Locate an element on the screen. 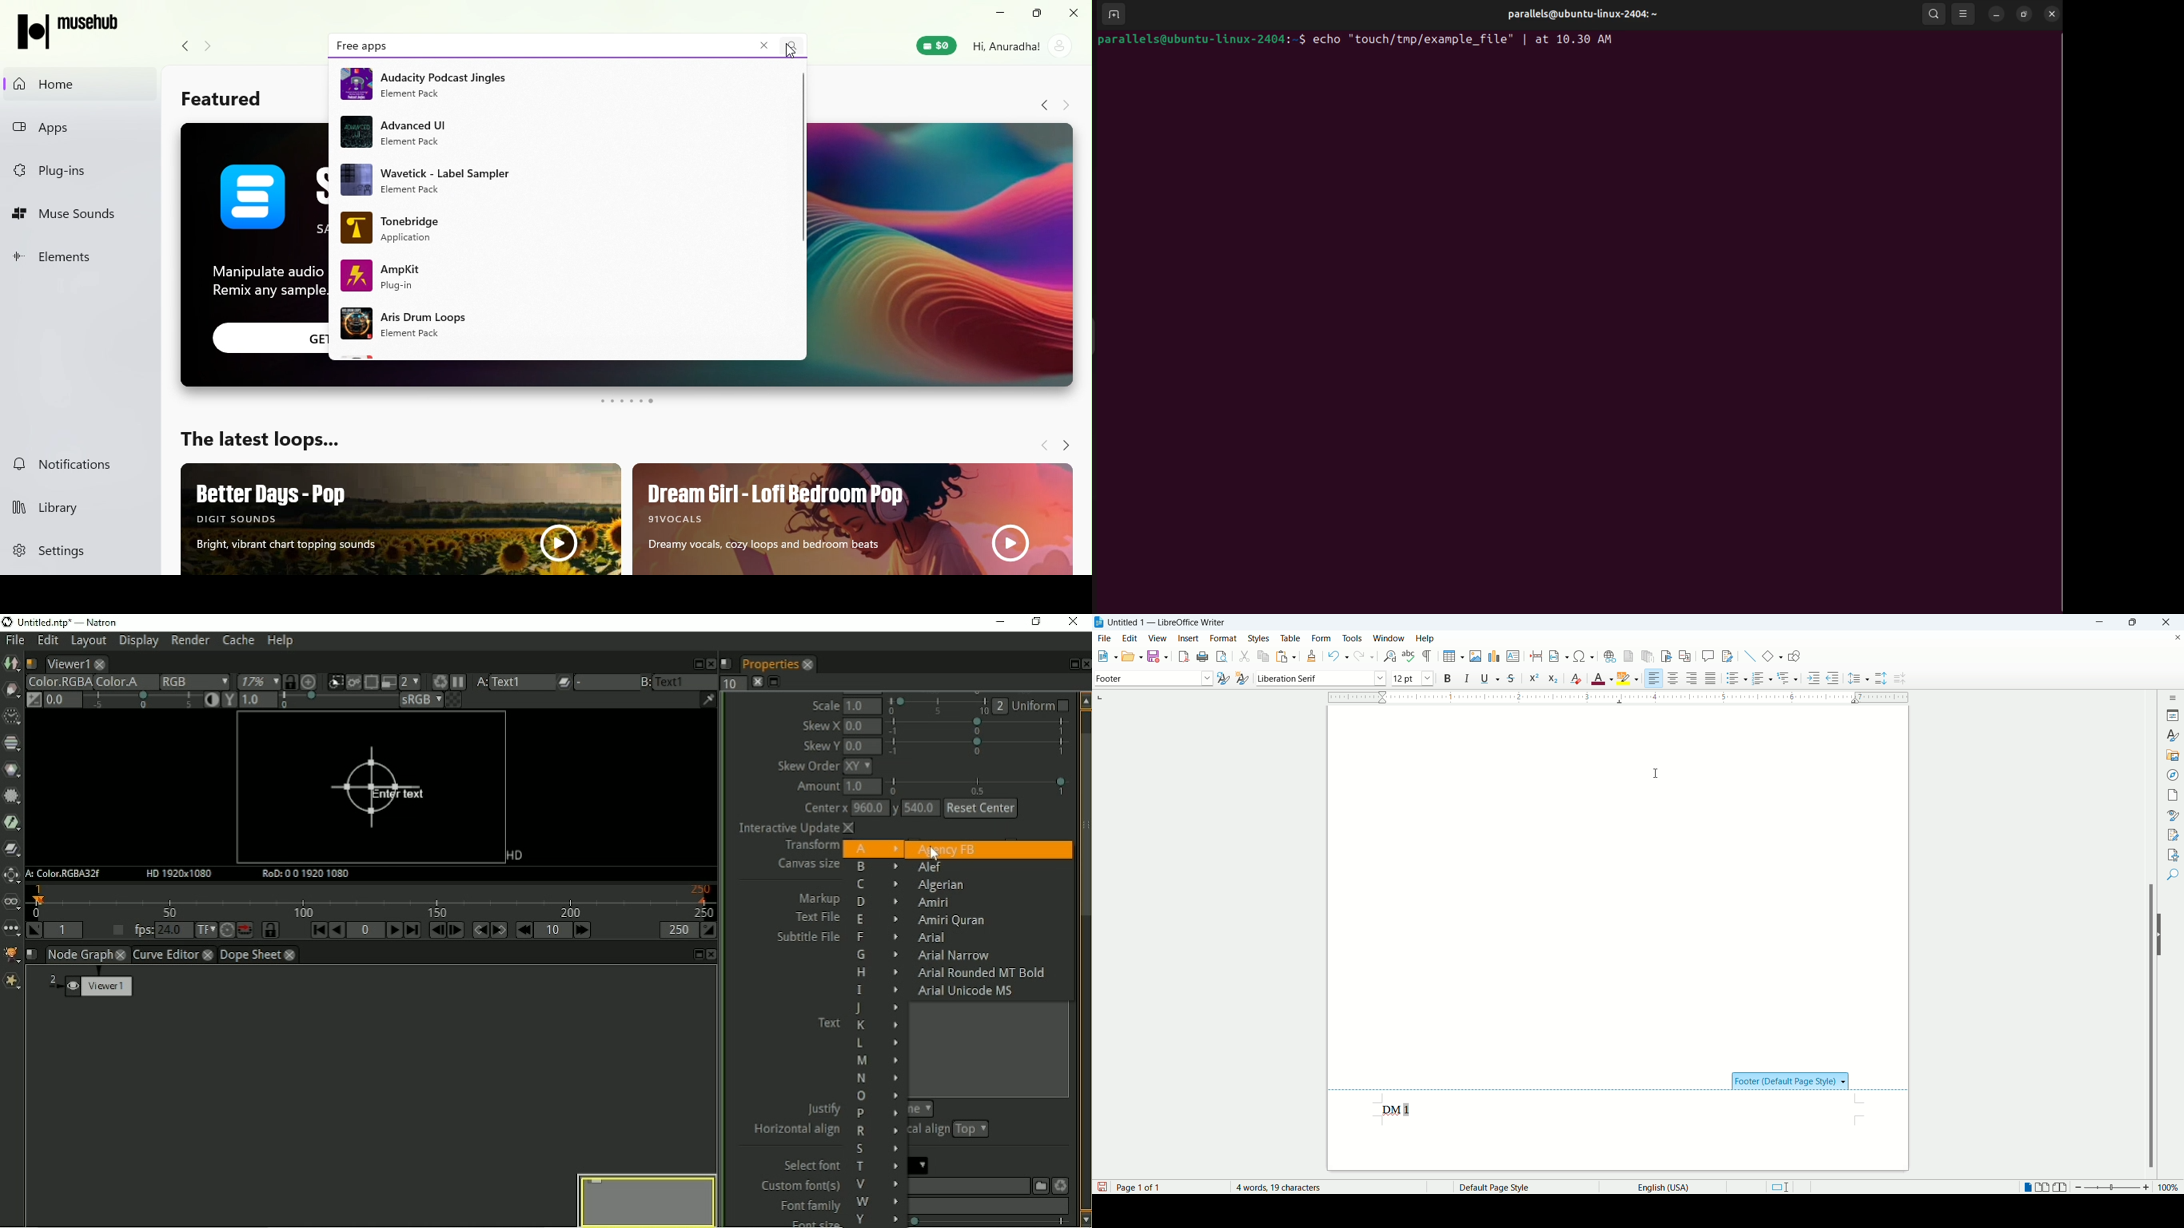  Elements is located at coordinates (73, 262).